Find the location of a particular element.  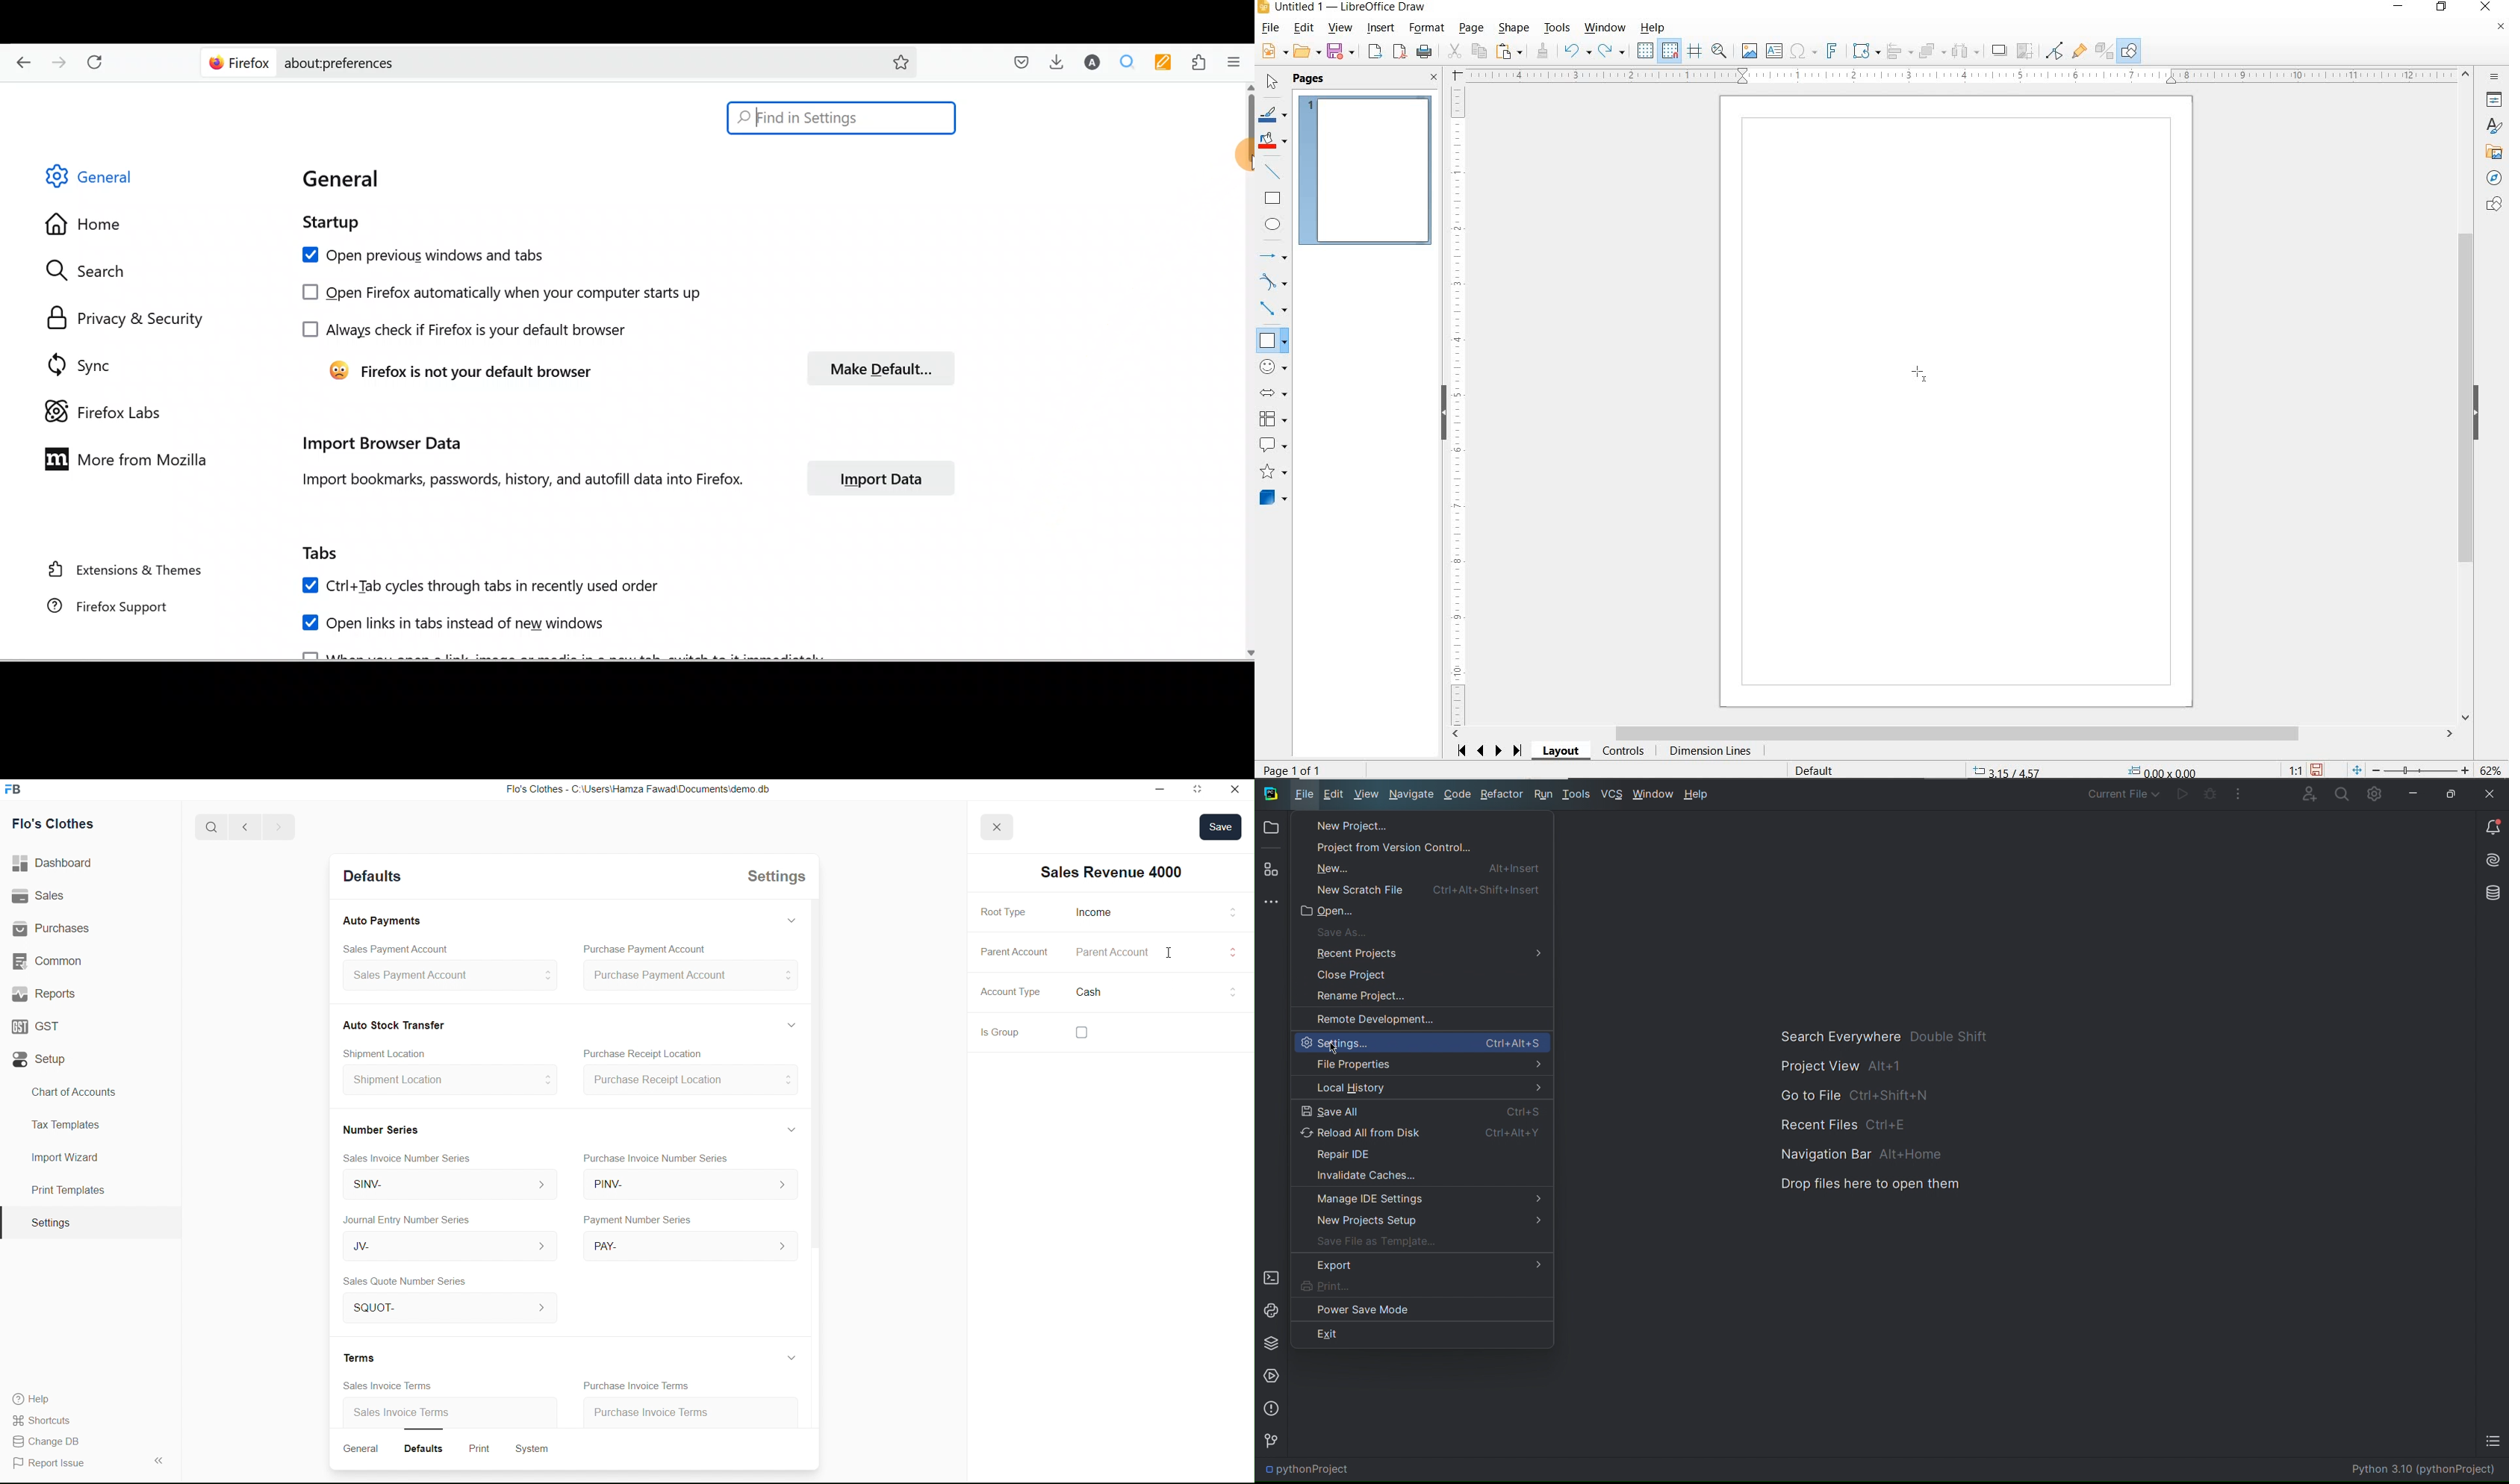

Parent Account is located at coordinates (1012, 951).